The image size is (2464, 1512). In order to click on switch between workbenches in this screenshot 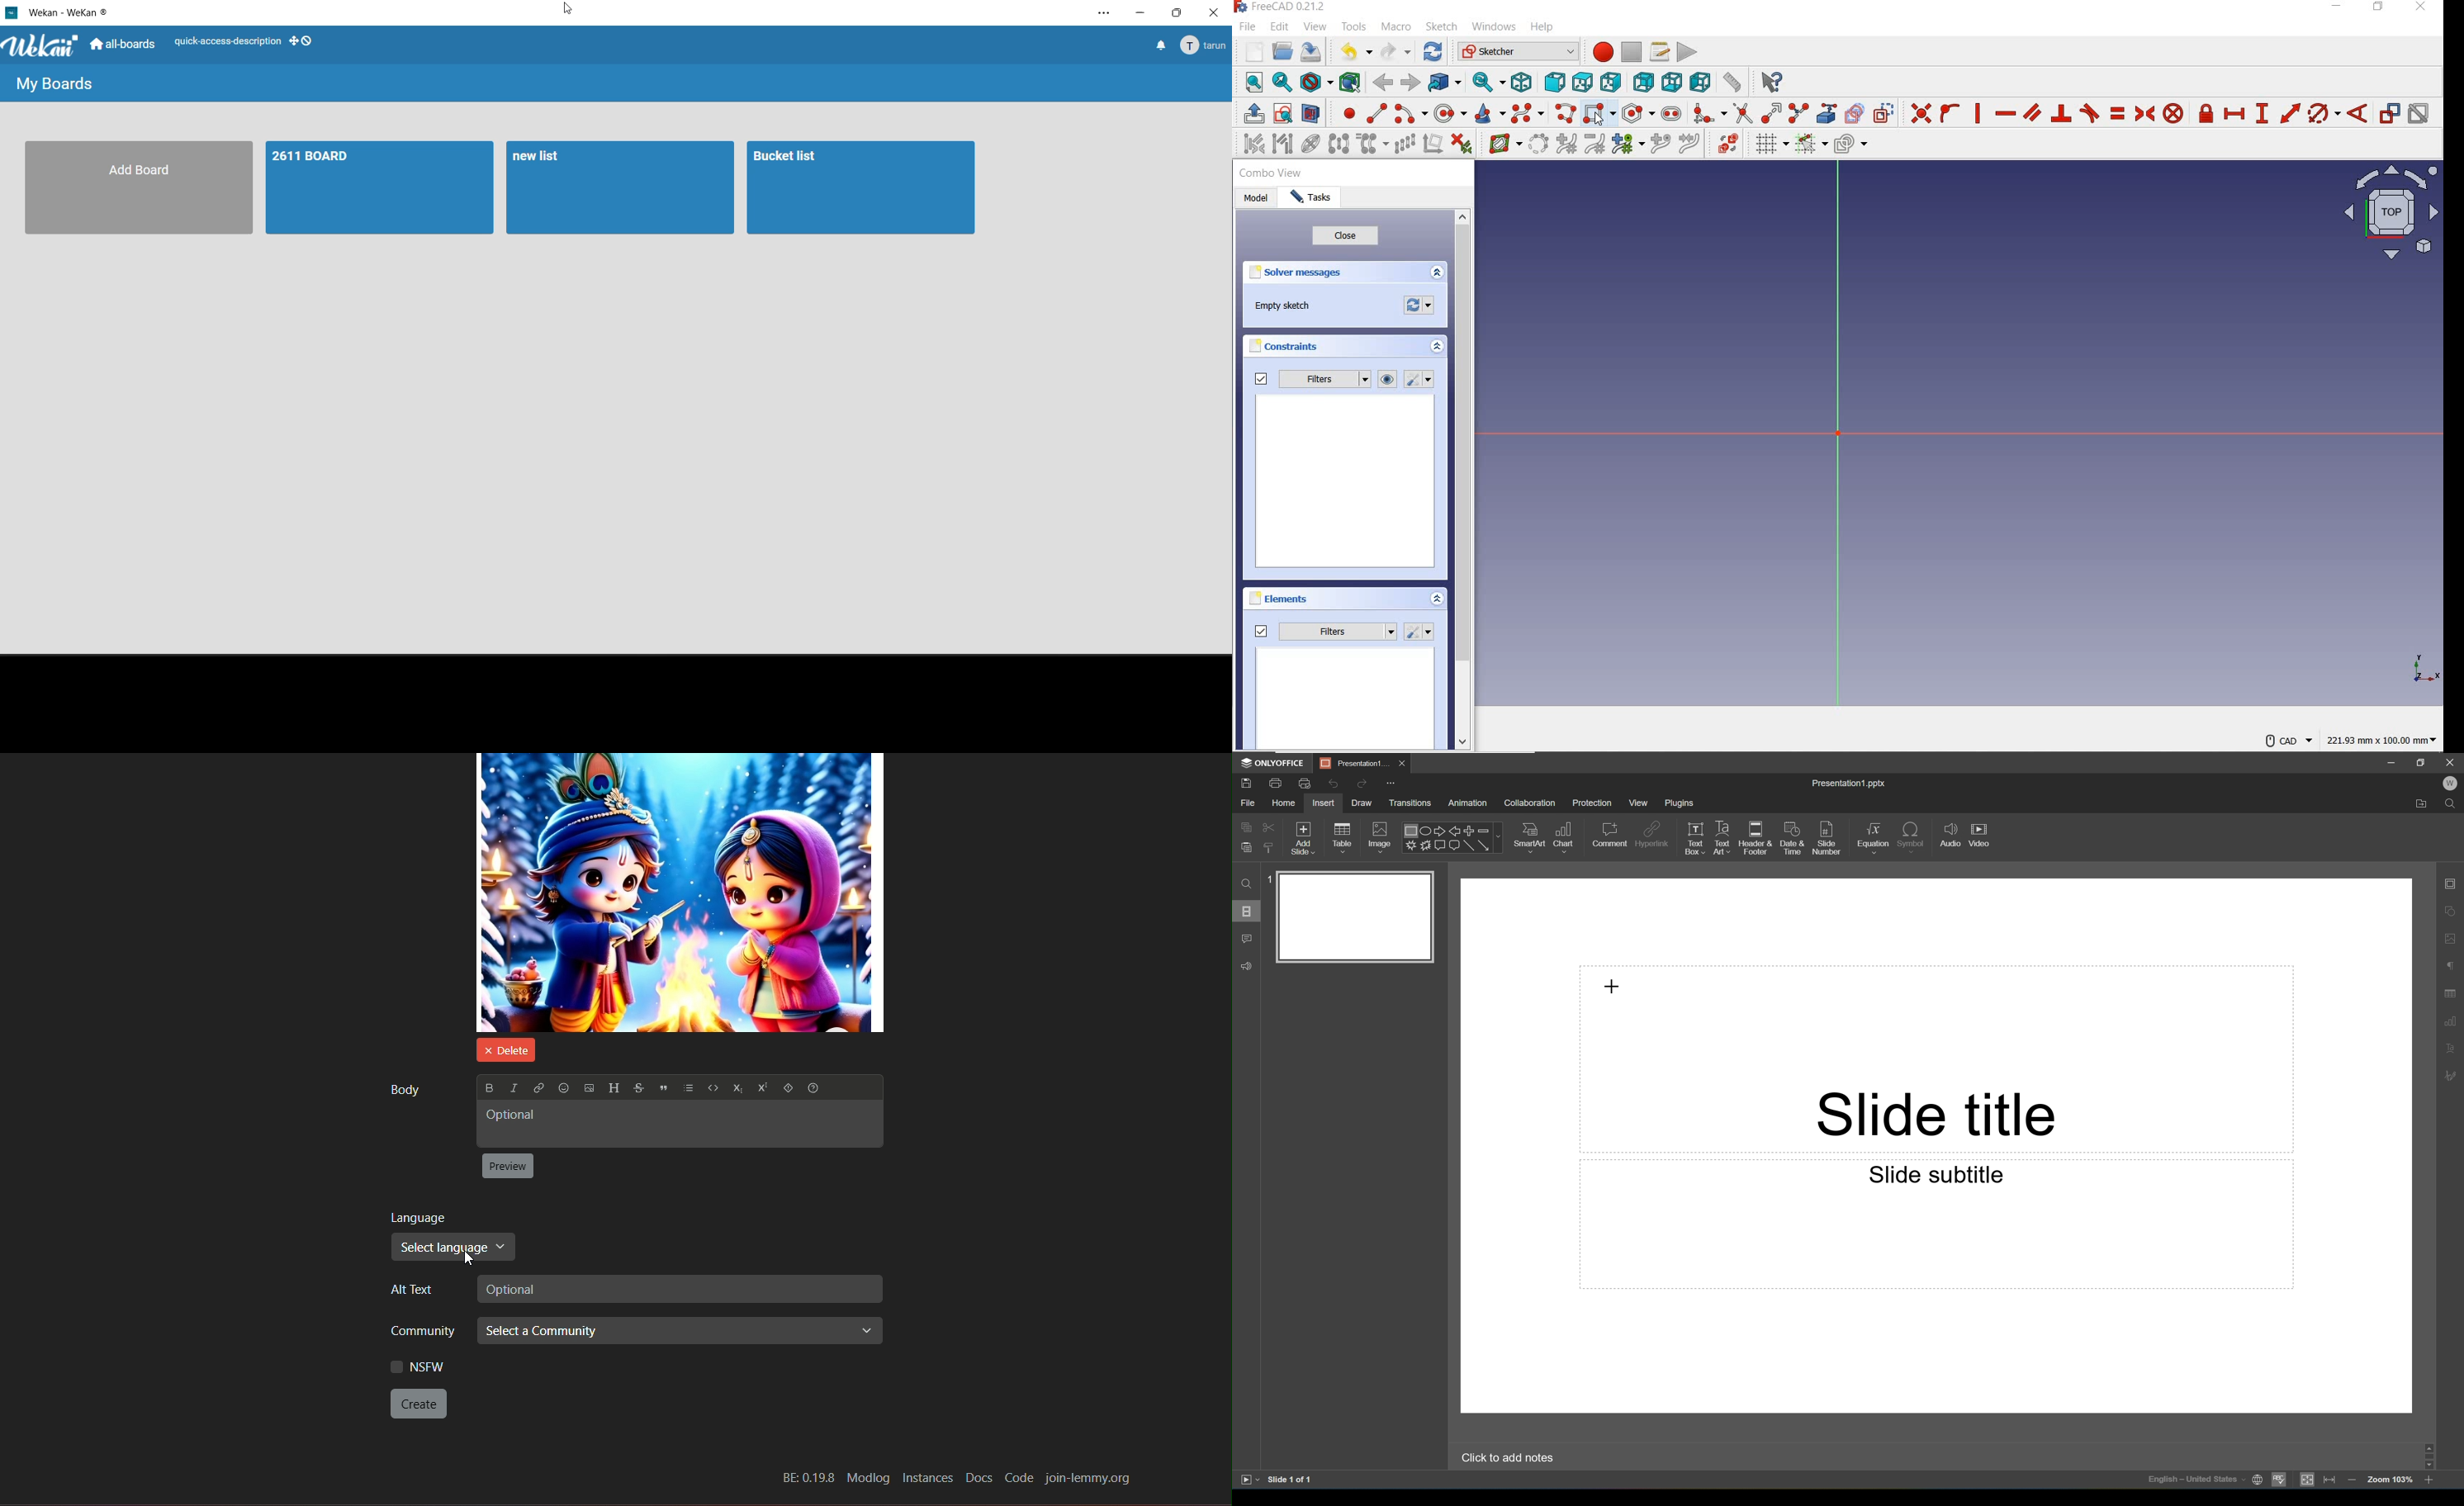, I will do `click(1515, 52)`.